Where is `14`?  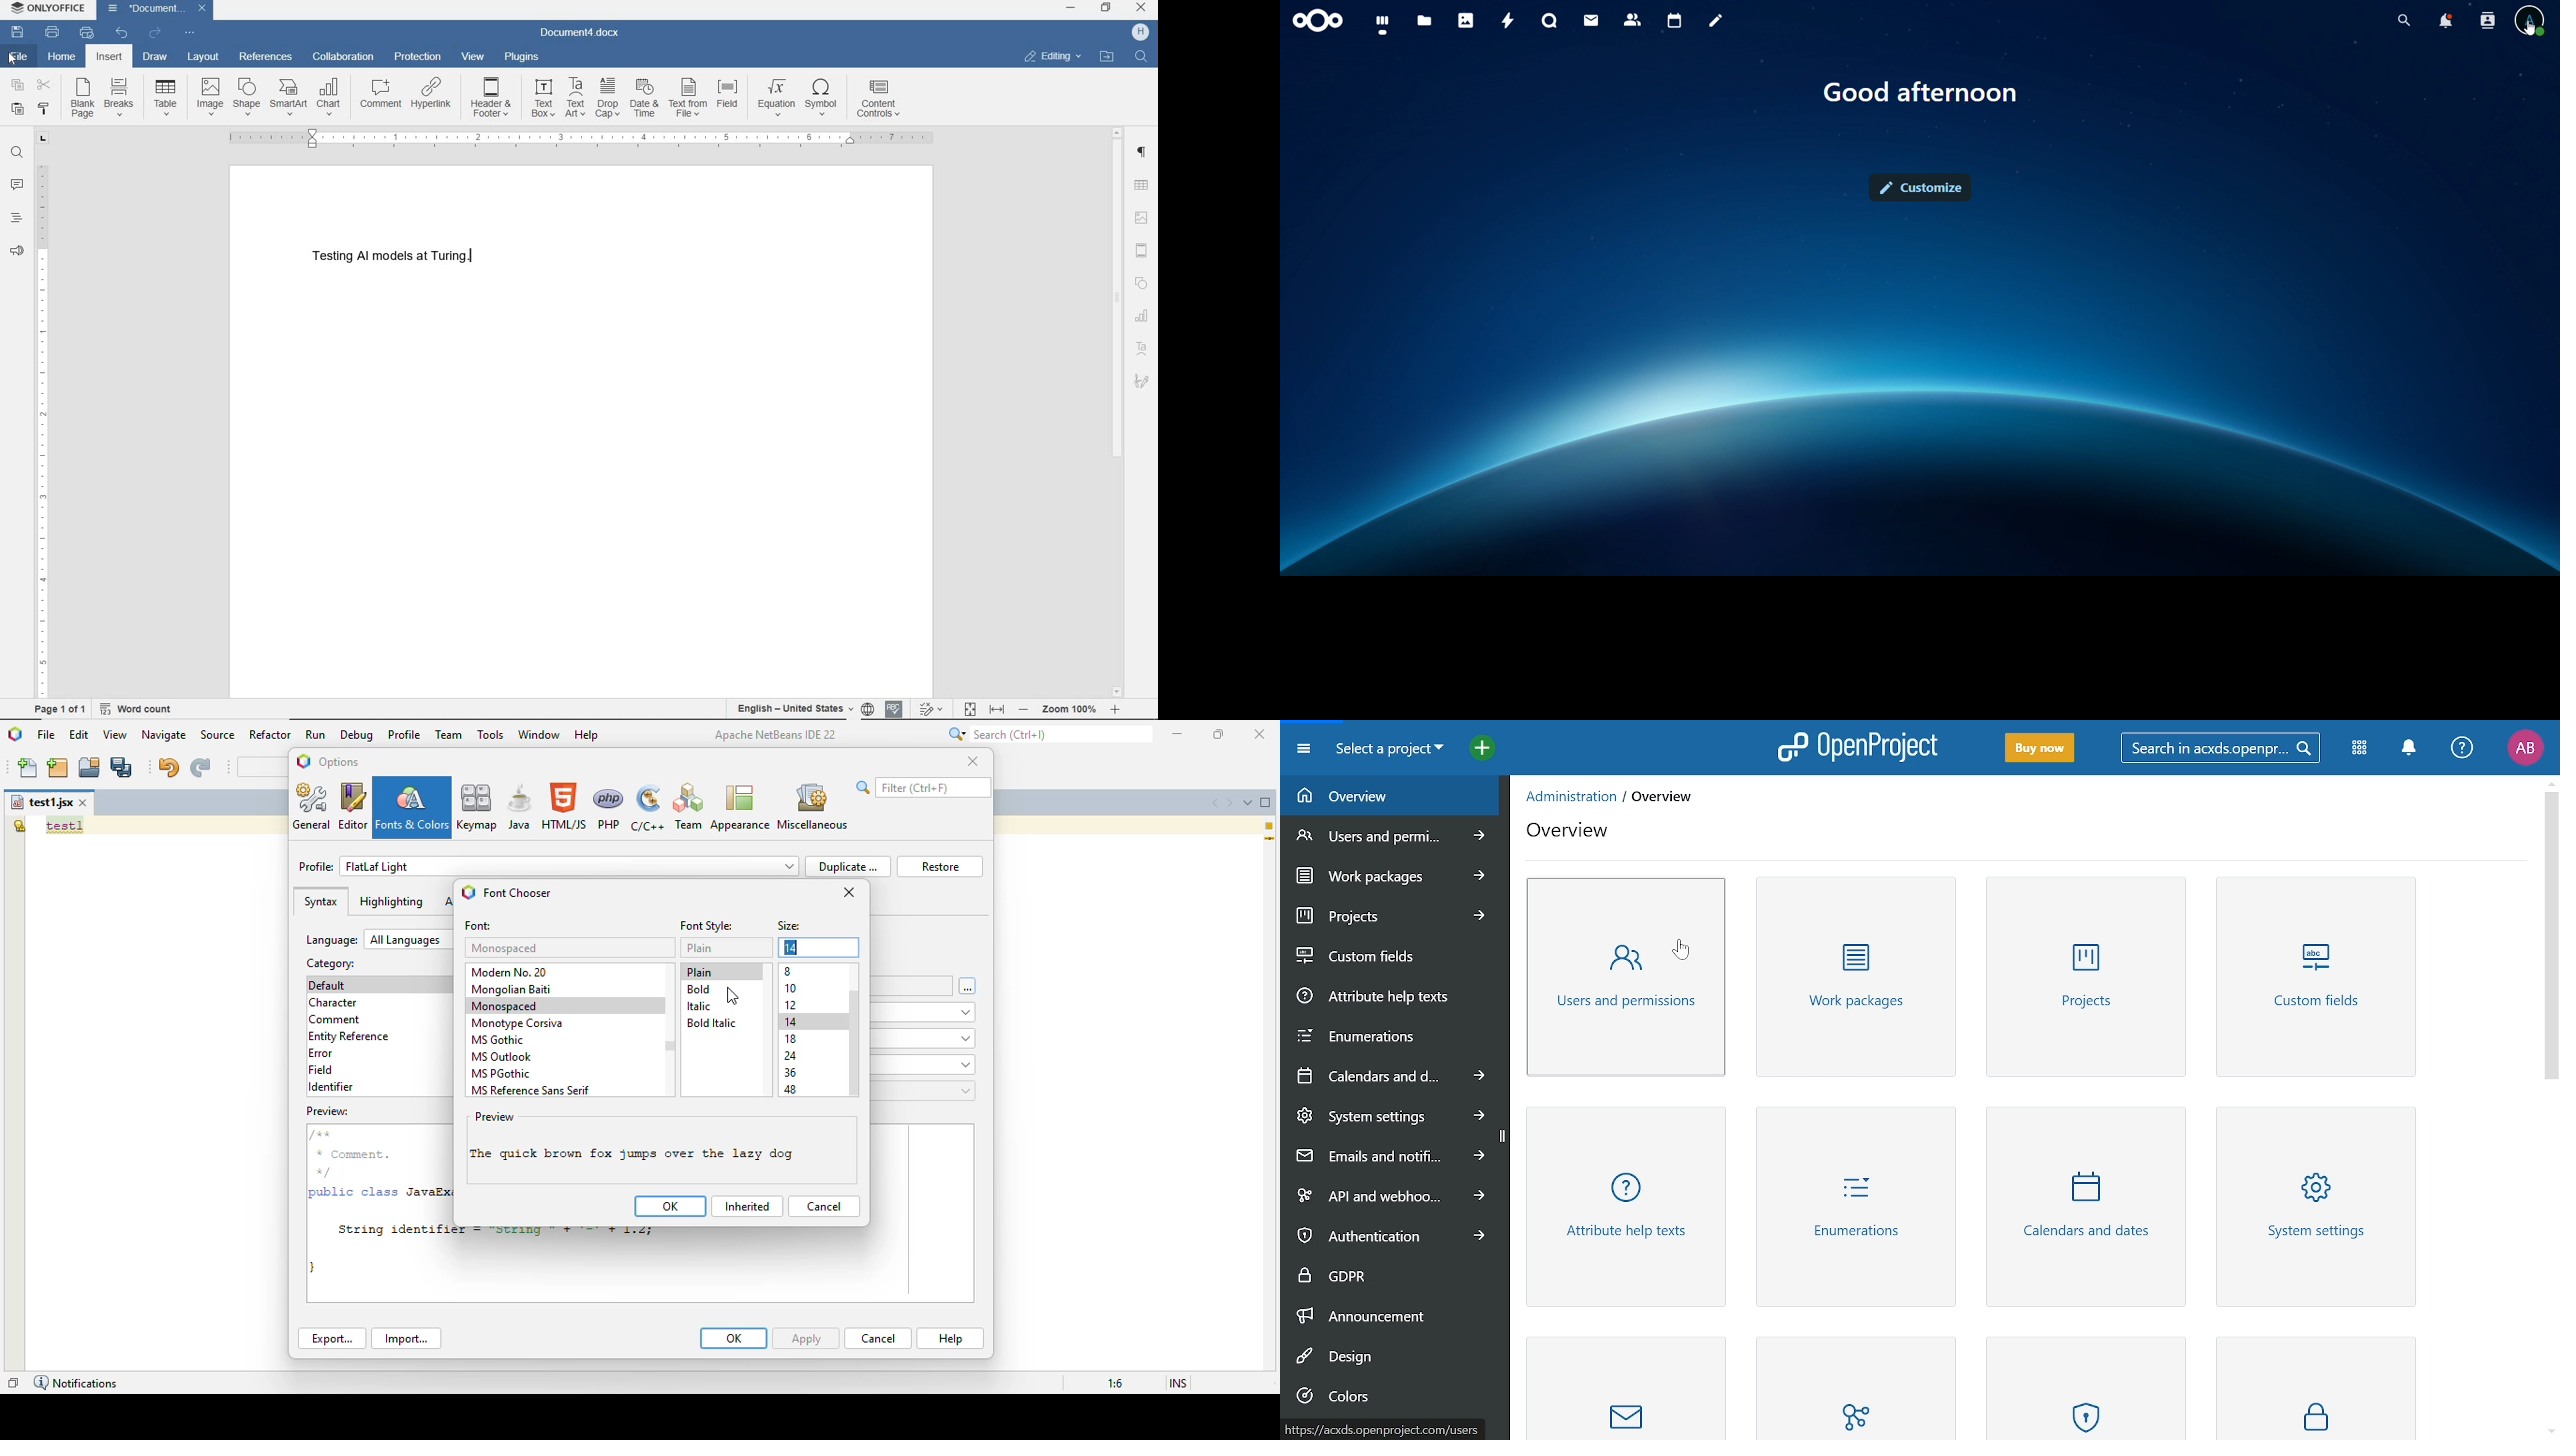
14 is located at coordinates (793, 1023).